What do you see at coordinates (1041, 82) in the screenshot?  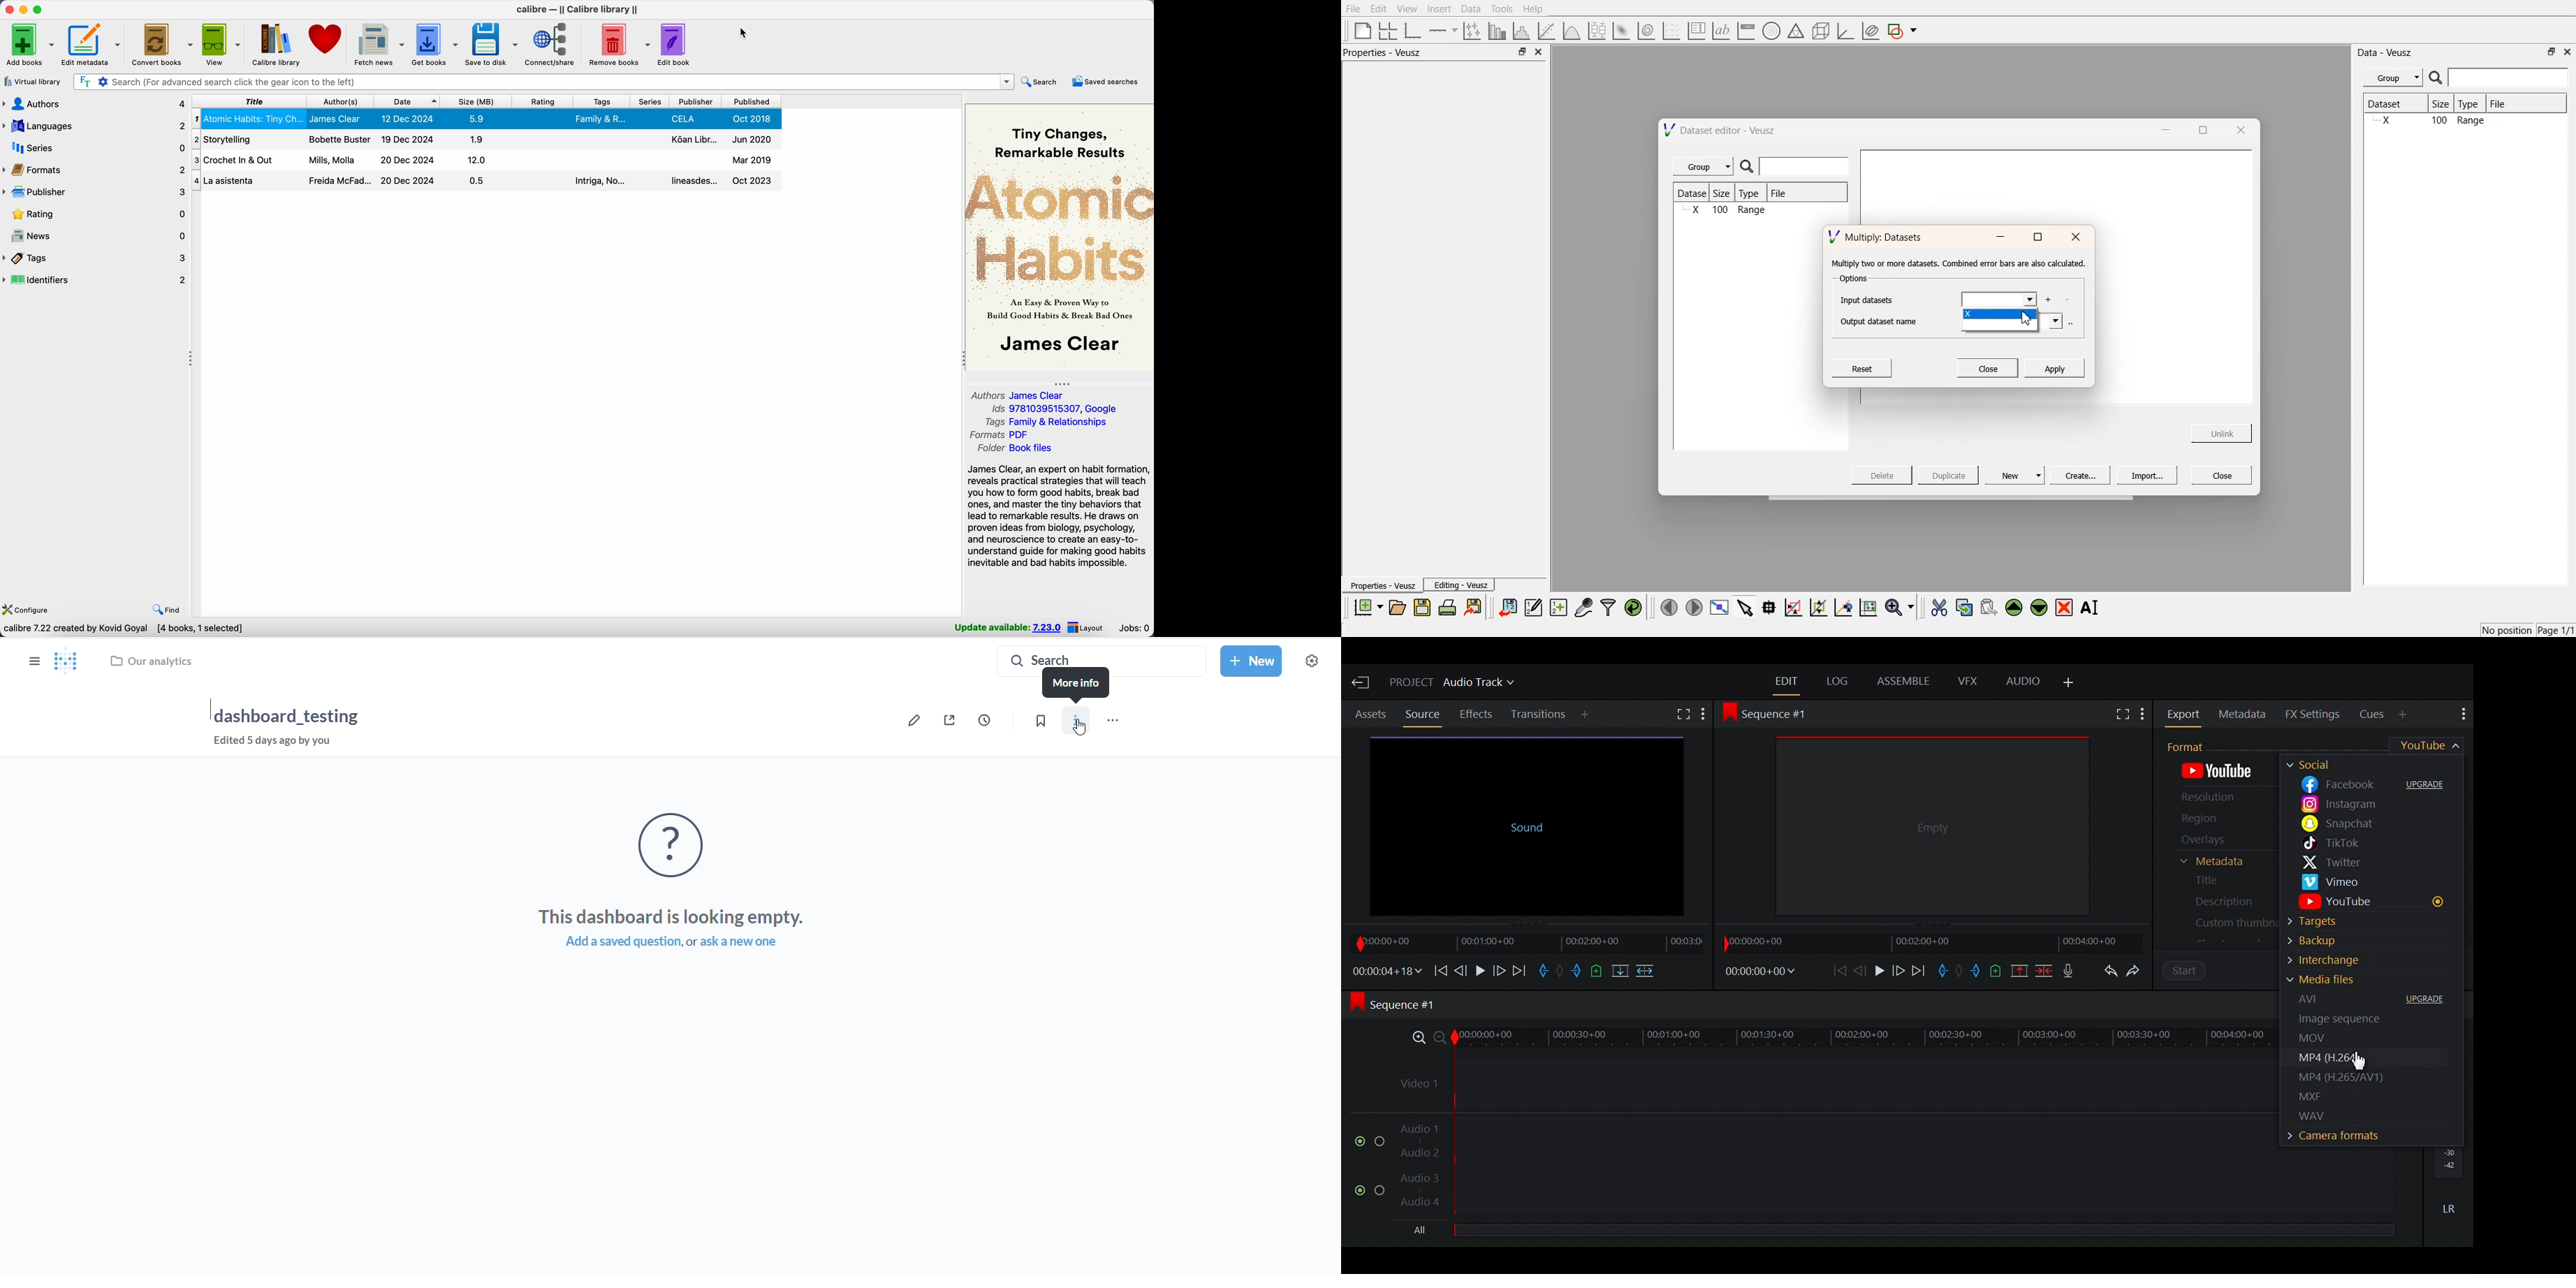 I see `search` at bounding box center [1041, 82].